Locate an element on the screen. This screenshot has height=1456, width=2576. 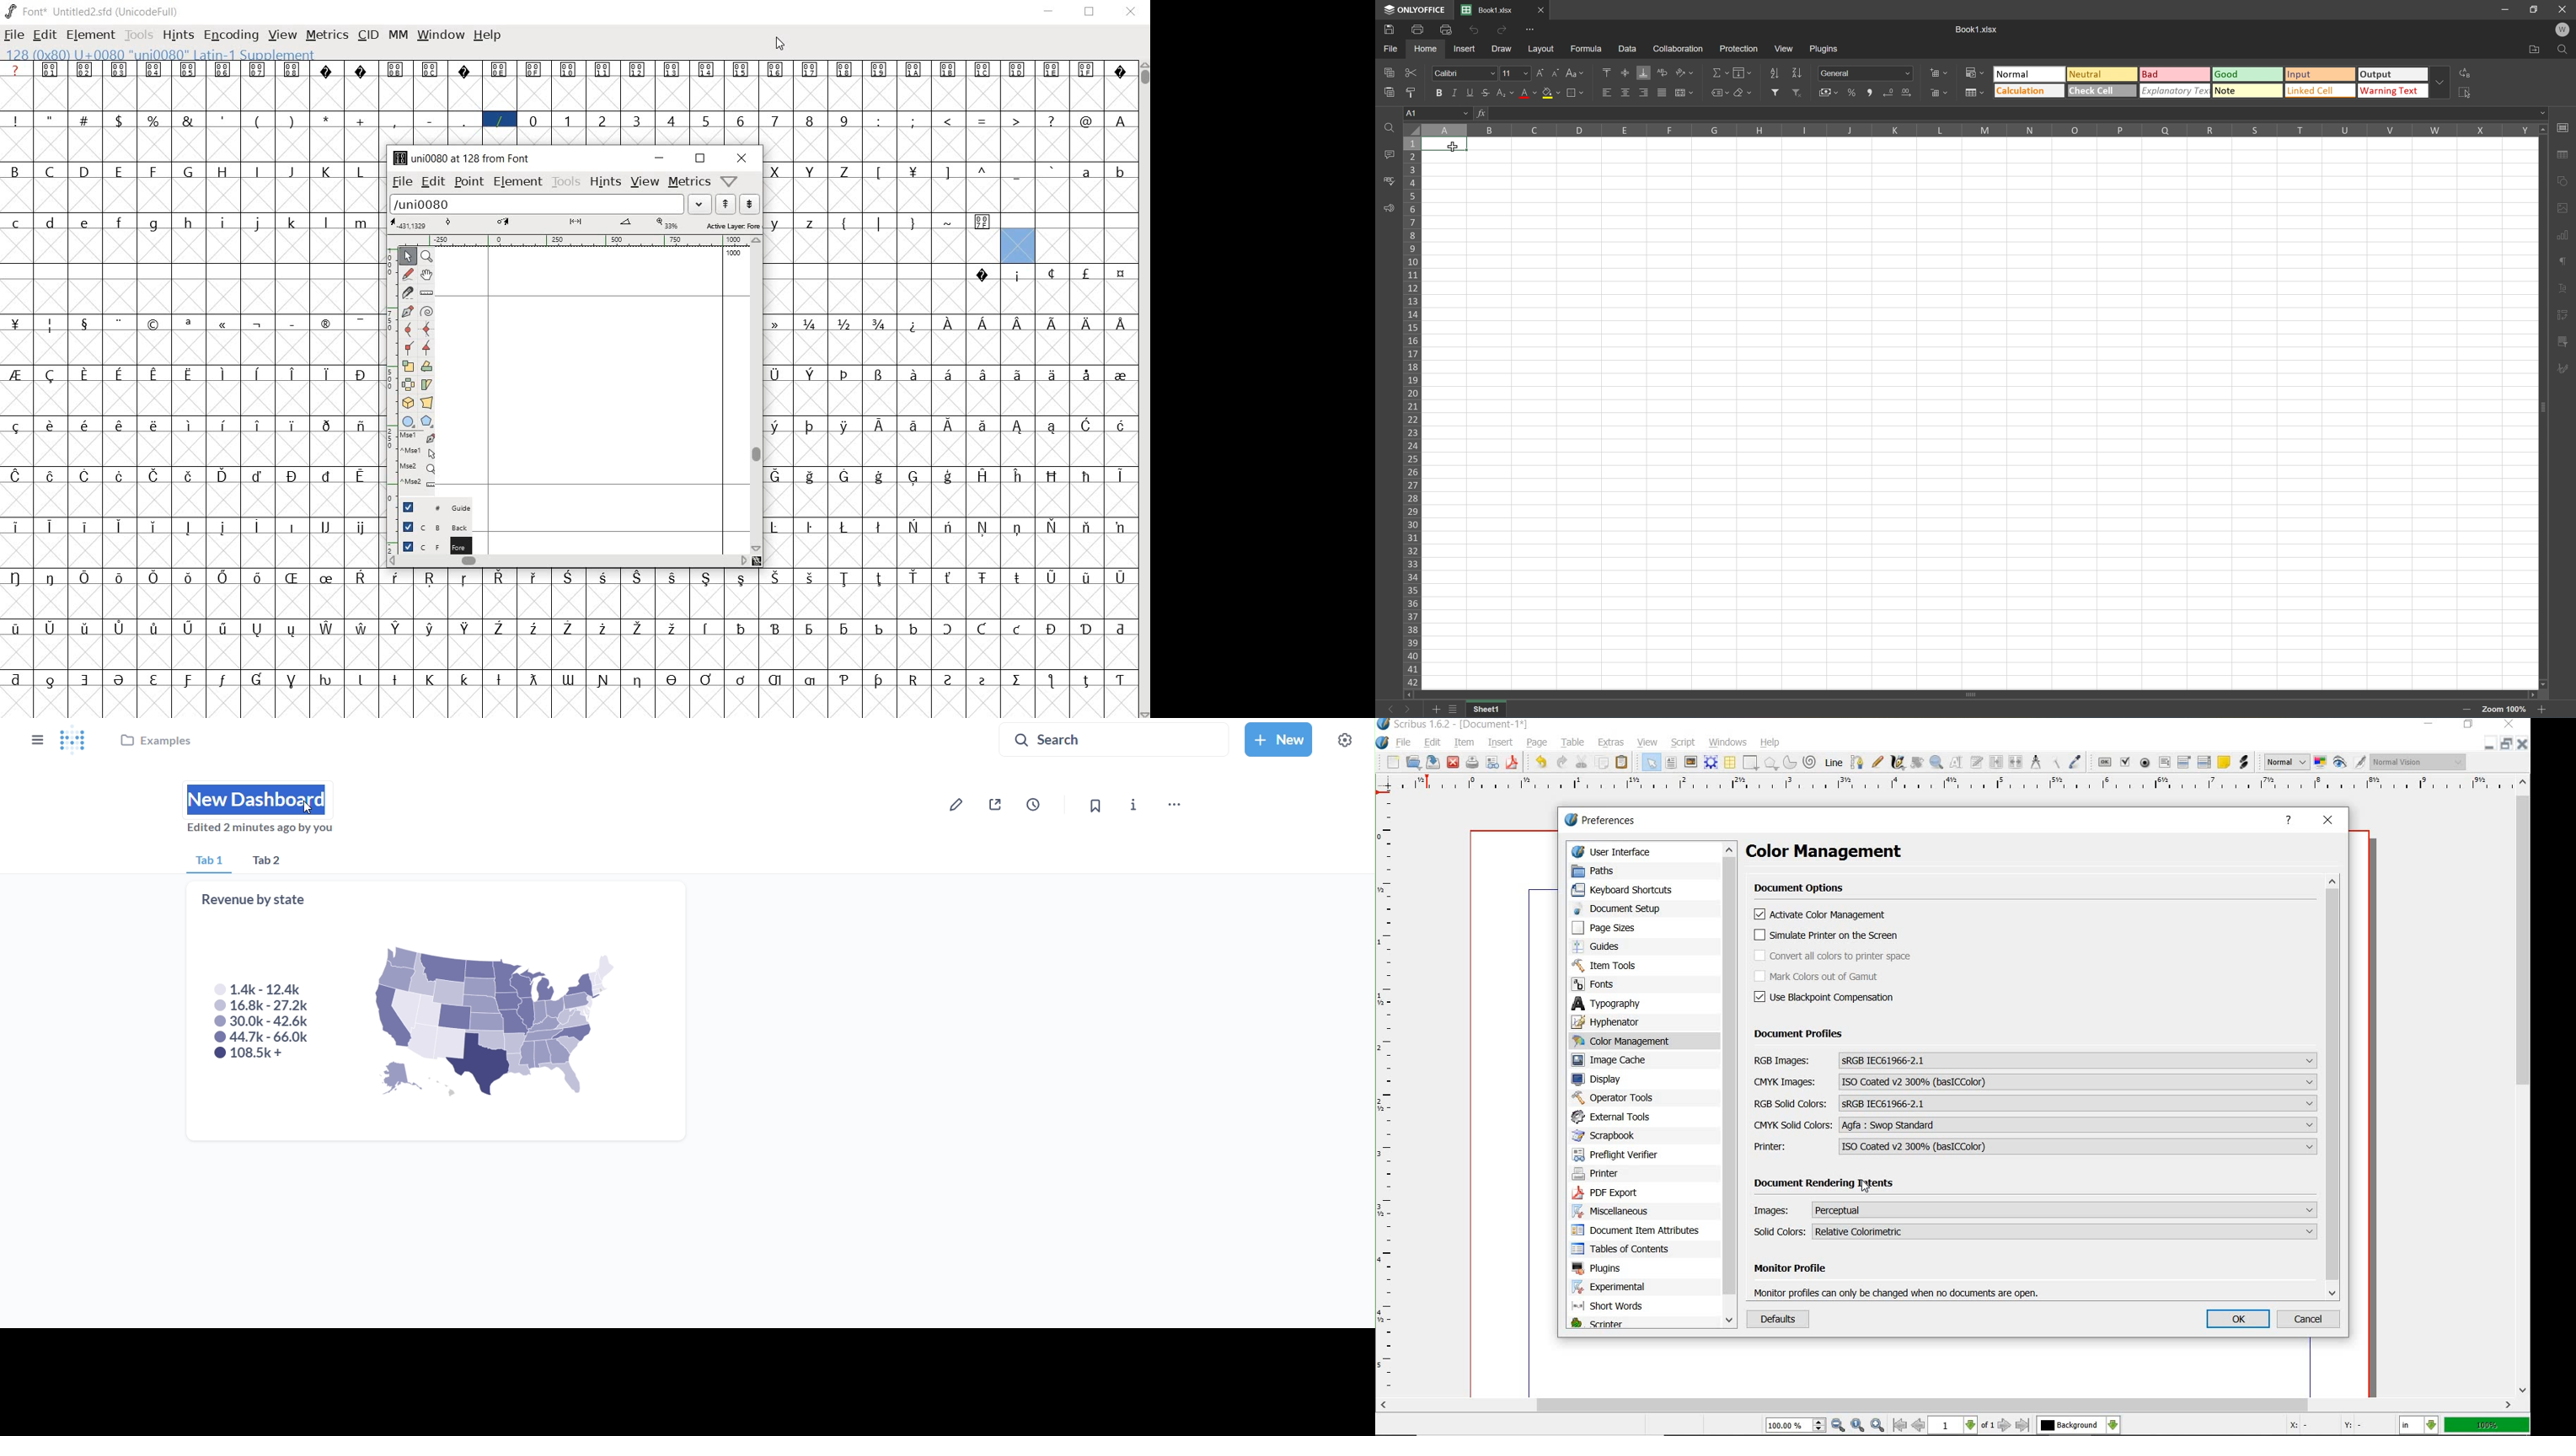
ruler is located at coordinates (1956, 786).